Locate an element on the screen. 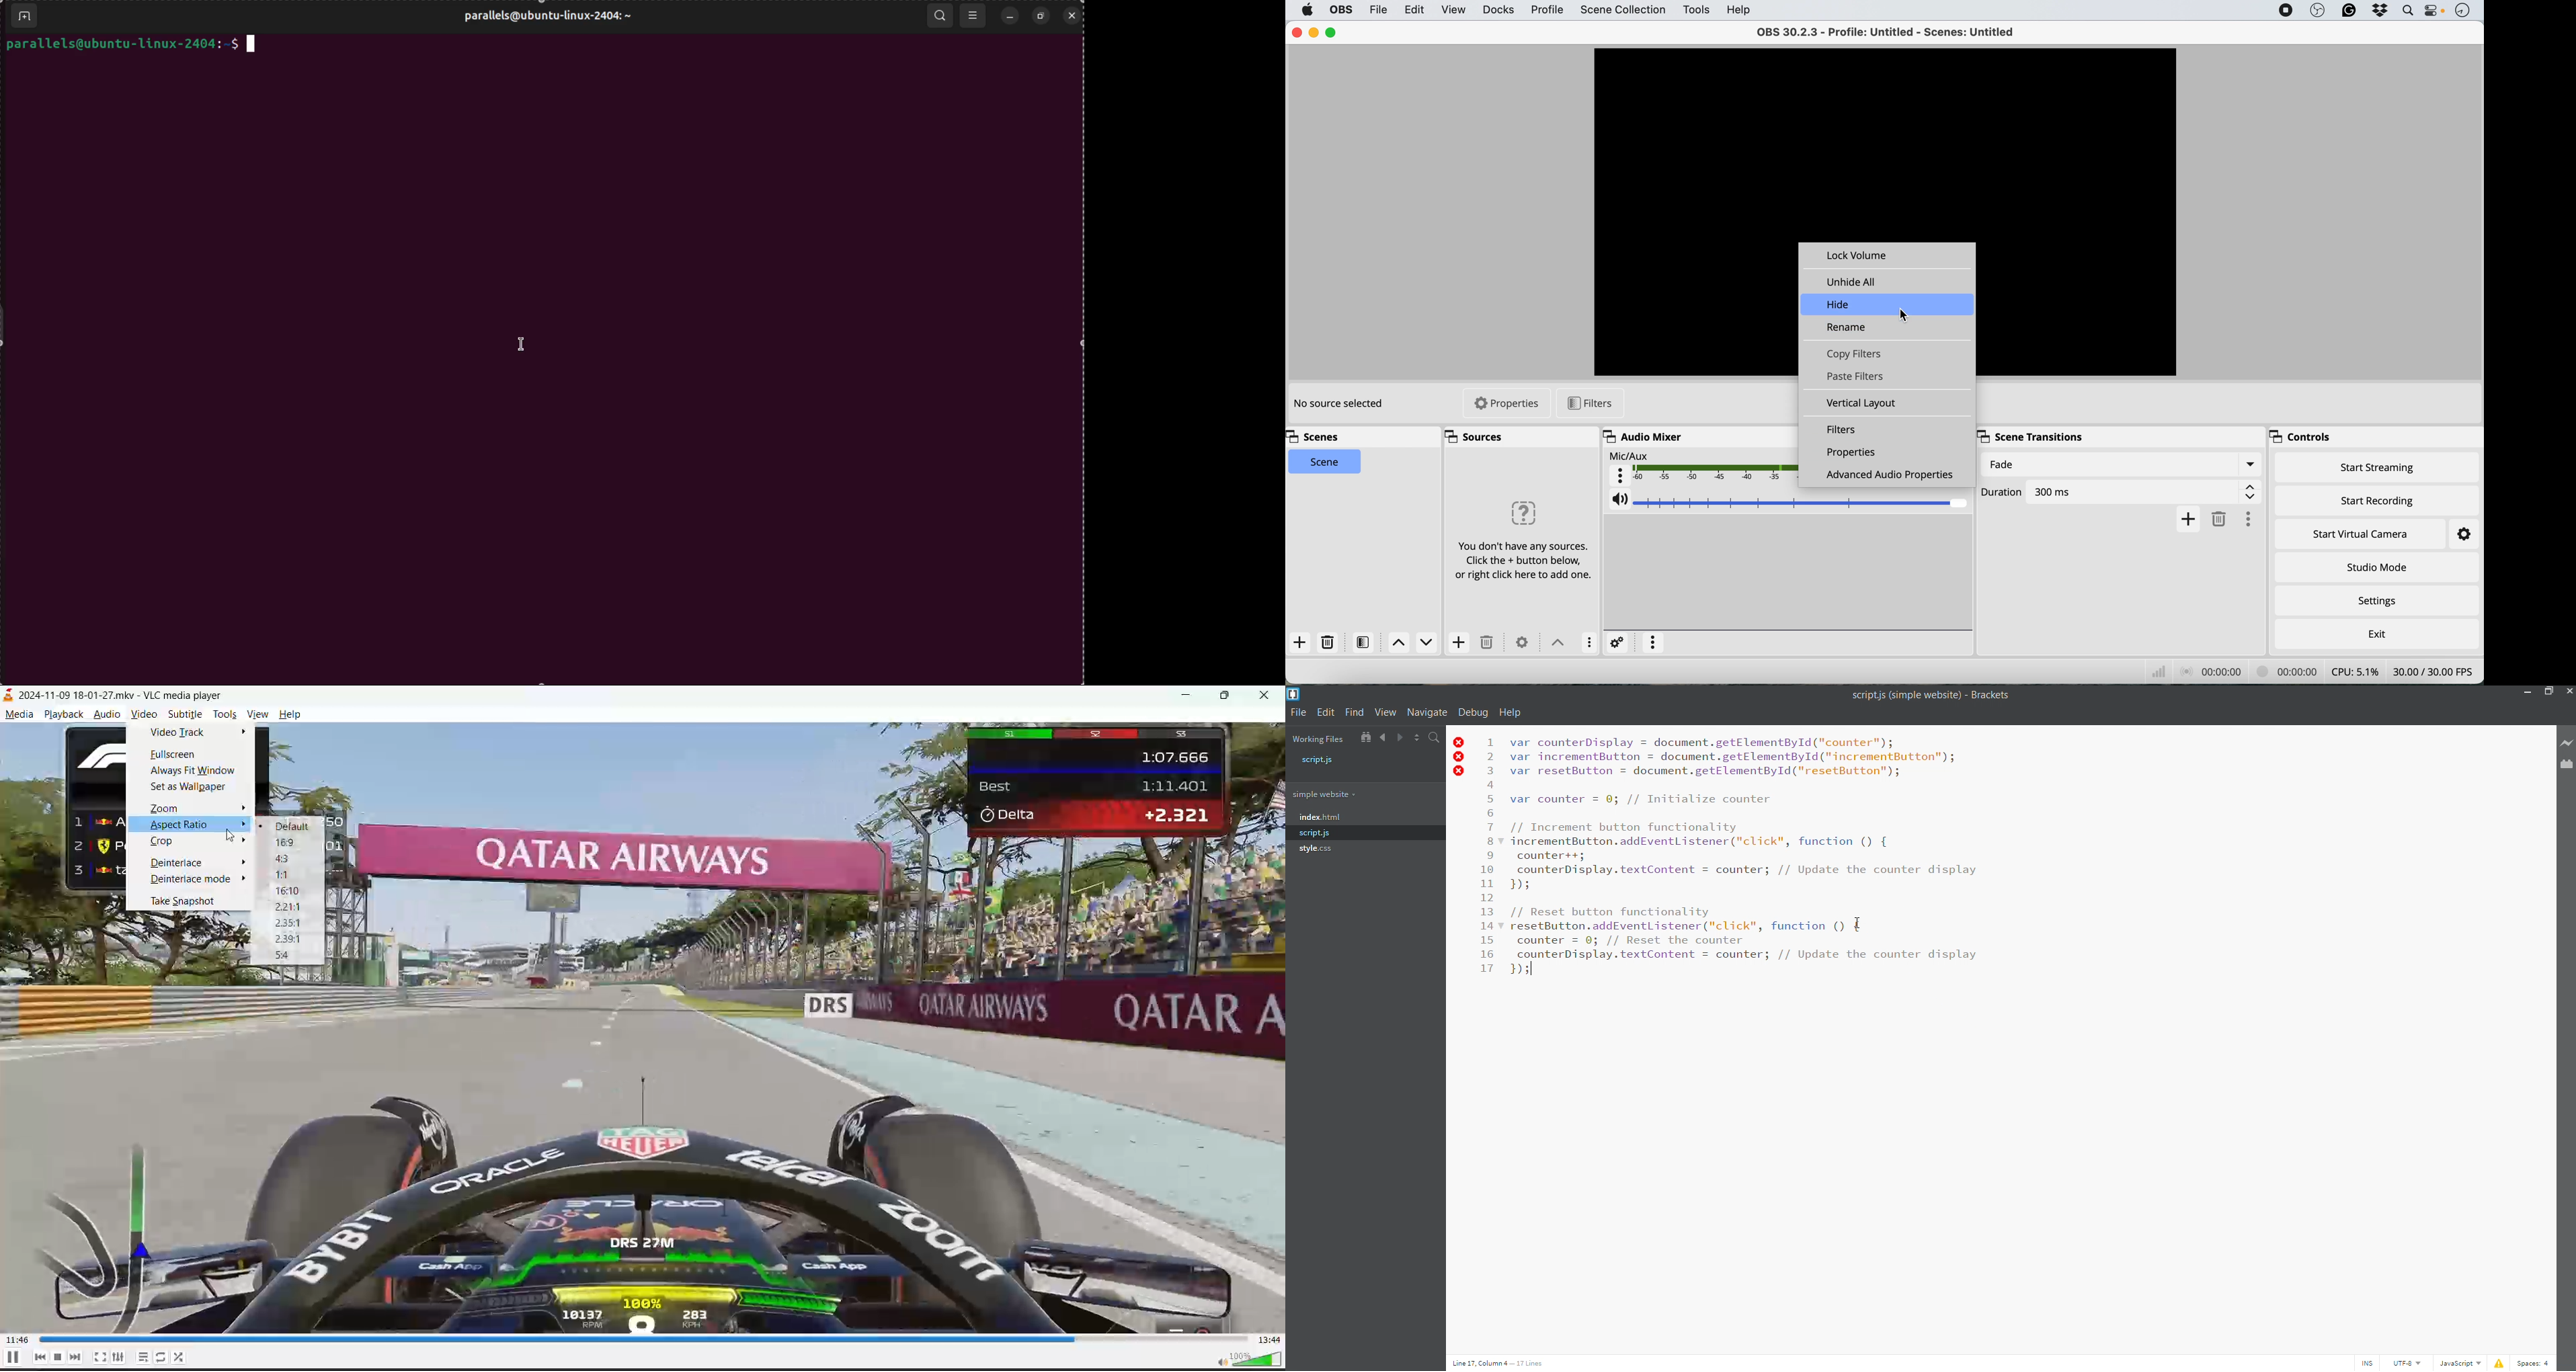  controls is located at coordinates (2302, 438).